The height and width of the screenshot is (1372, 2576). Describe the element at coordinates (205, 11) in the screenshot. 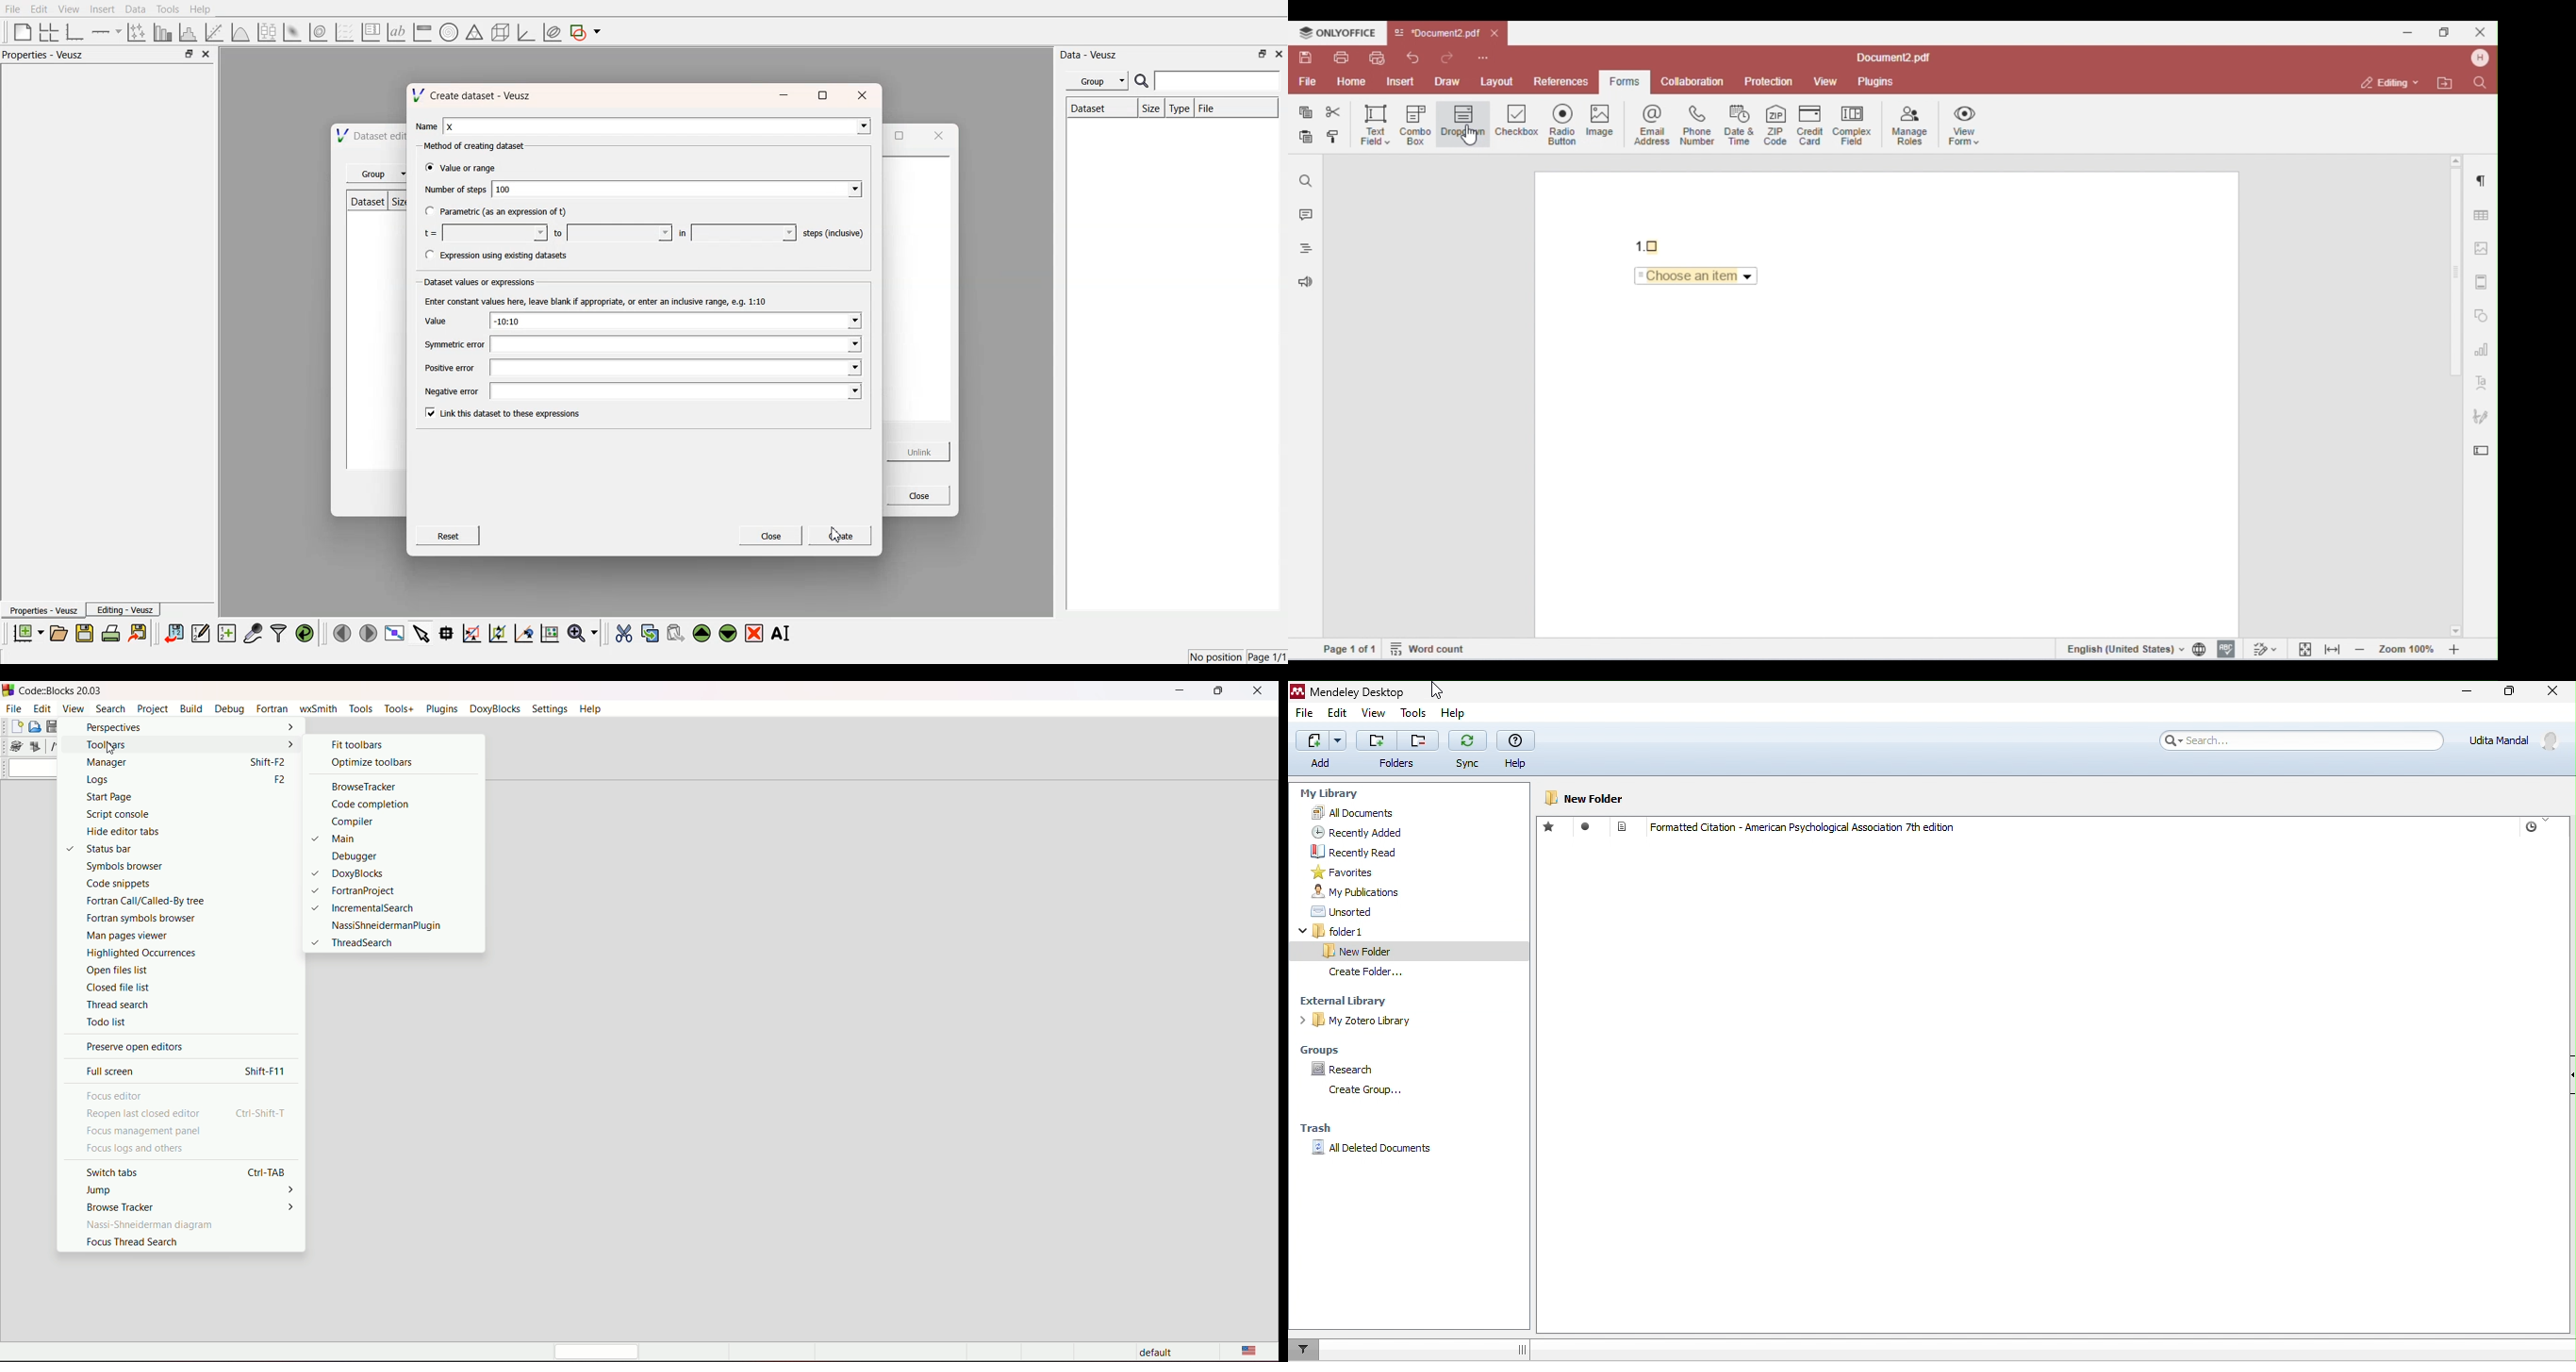

I see `Help` at that location.